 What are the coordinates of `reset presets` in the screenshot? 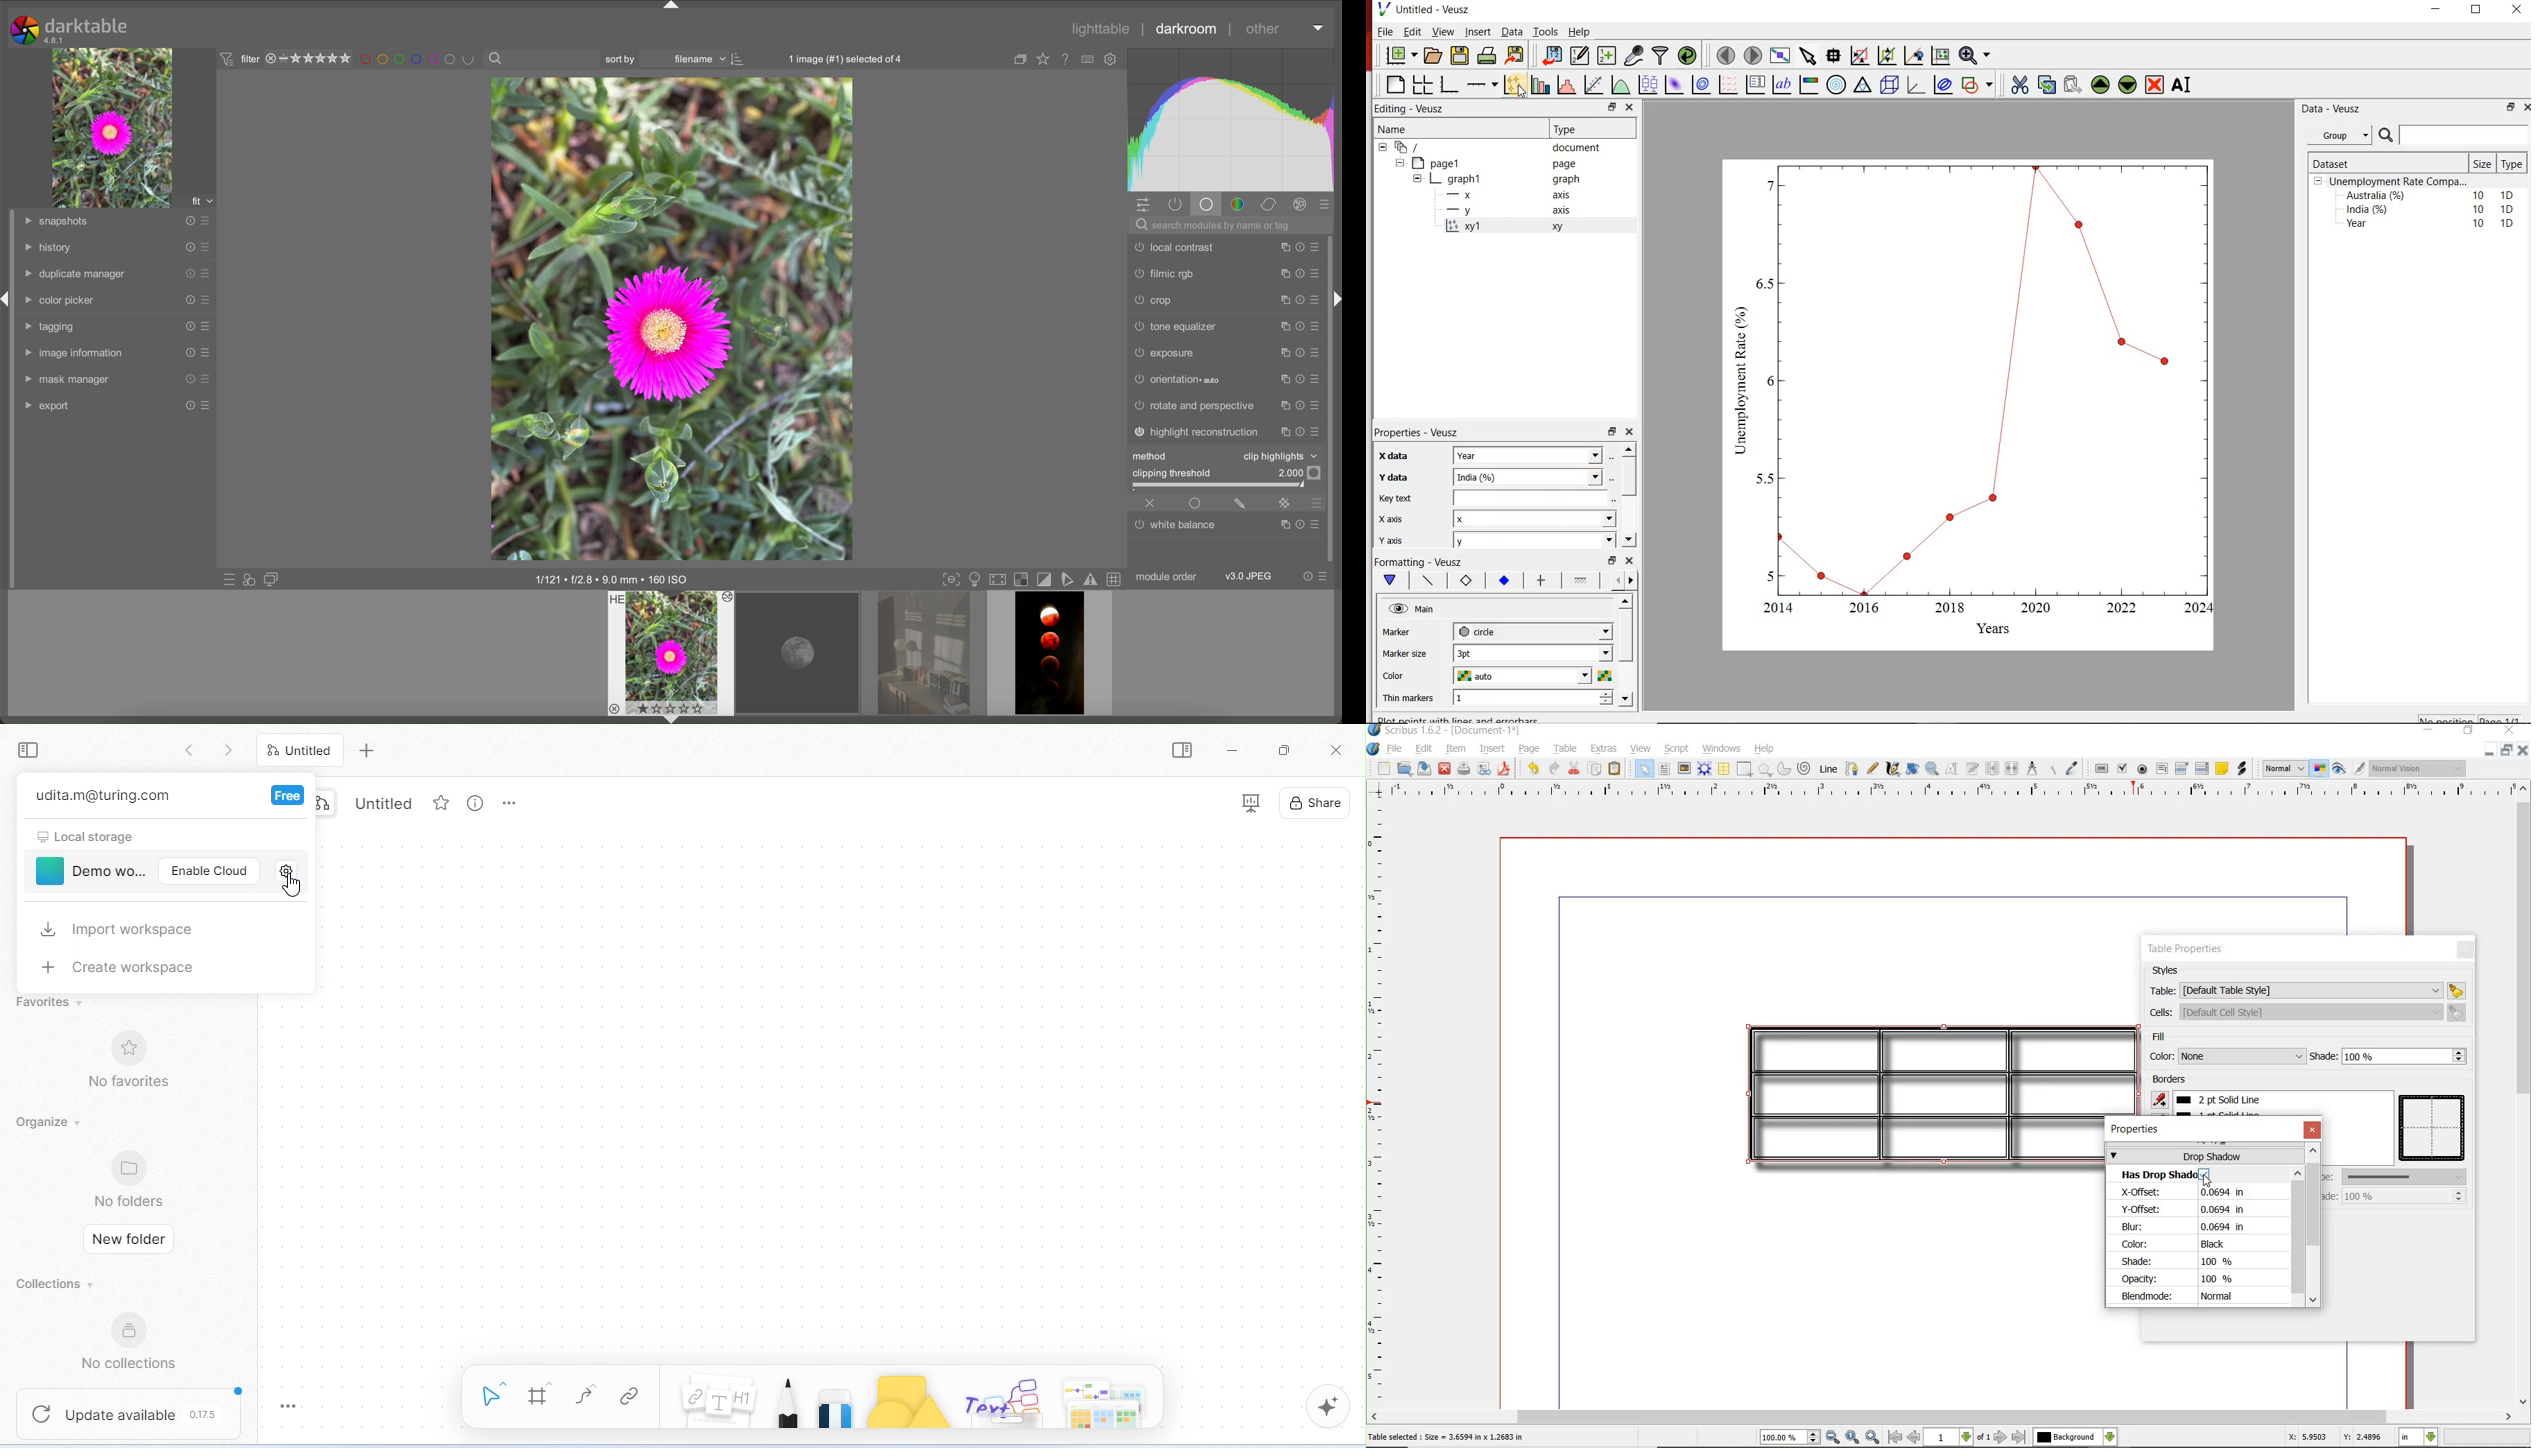 It's located at (1298, 248).